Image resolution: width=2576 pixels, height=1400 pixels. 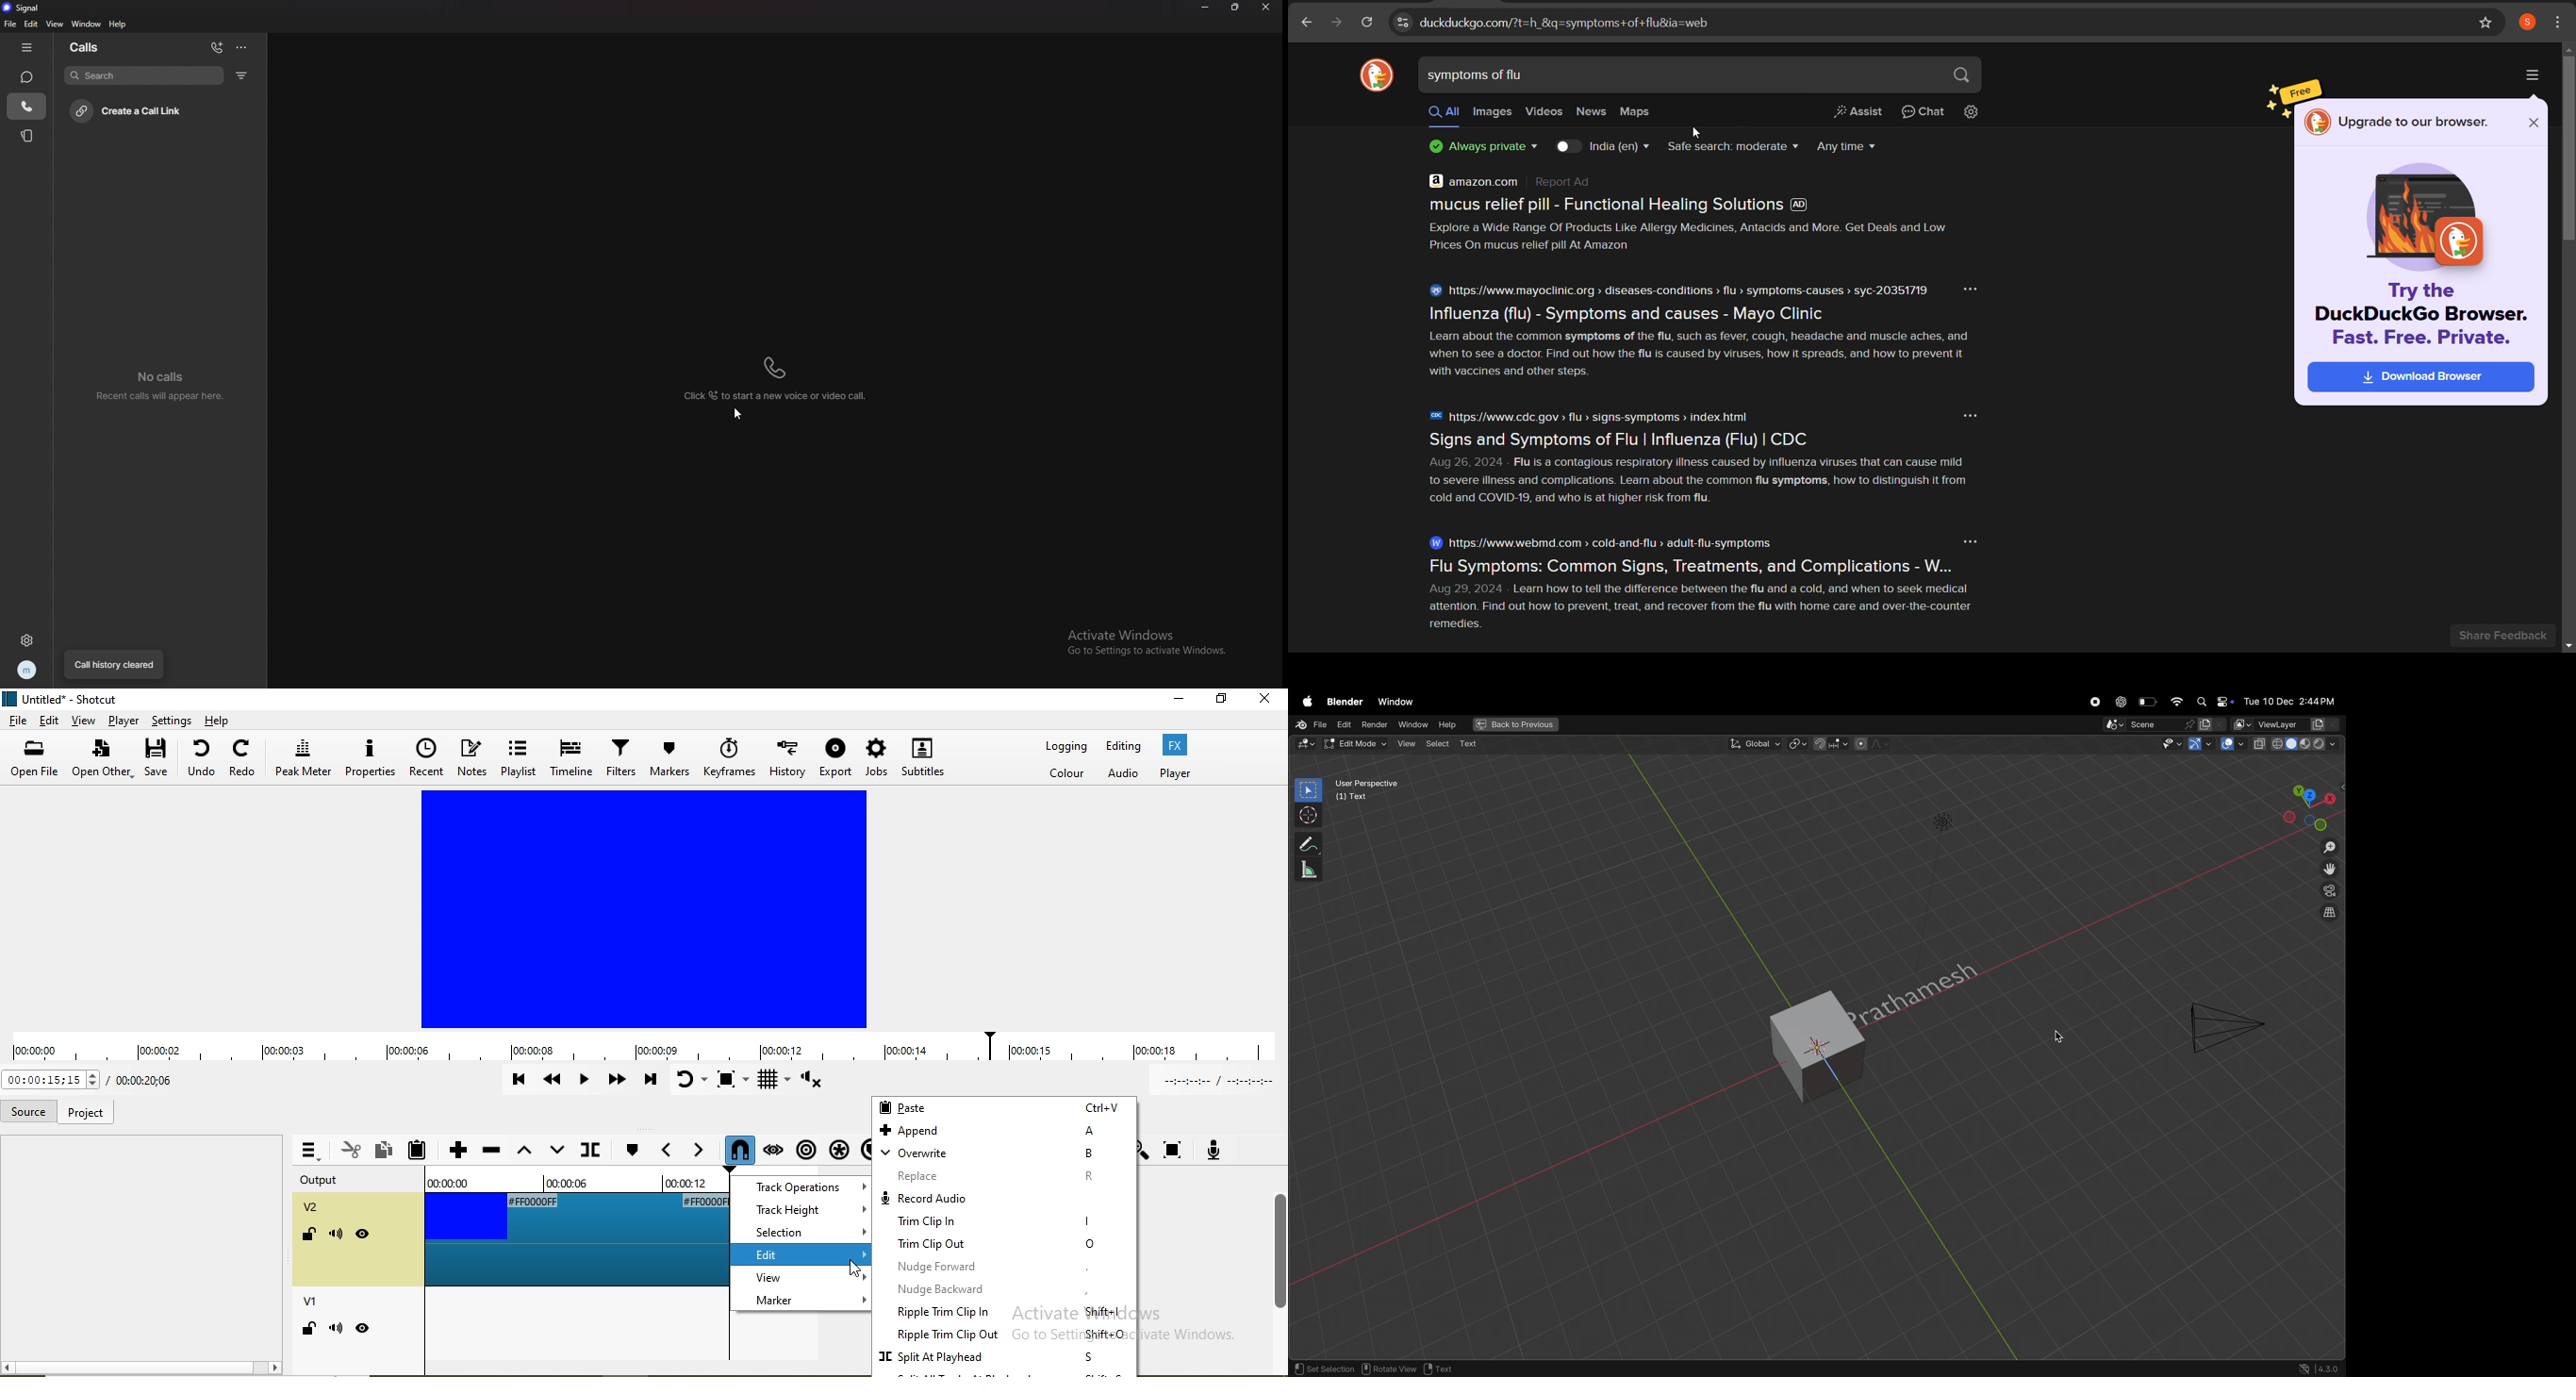 What do you see at coordinates (122, 721) in the screenshot?
I see `player` at bounding box center [122, 721].